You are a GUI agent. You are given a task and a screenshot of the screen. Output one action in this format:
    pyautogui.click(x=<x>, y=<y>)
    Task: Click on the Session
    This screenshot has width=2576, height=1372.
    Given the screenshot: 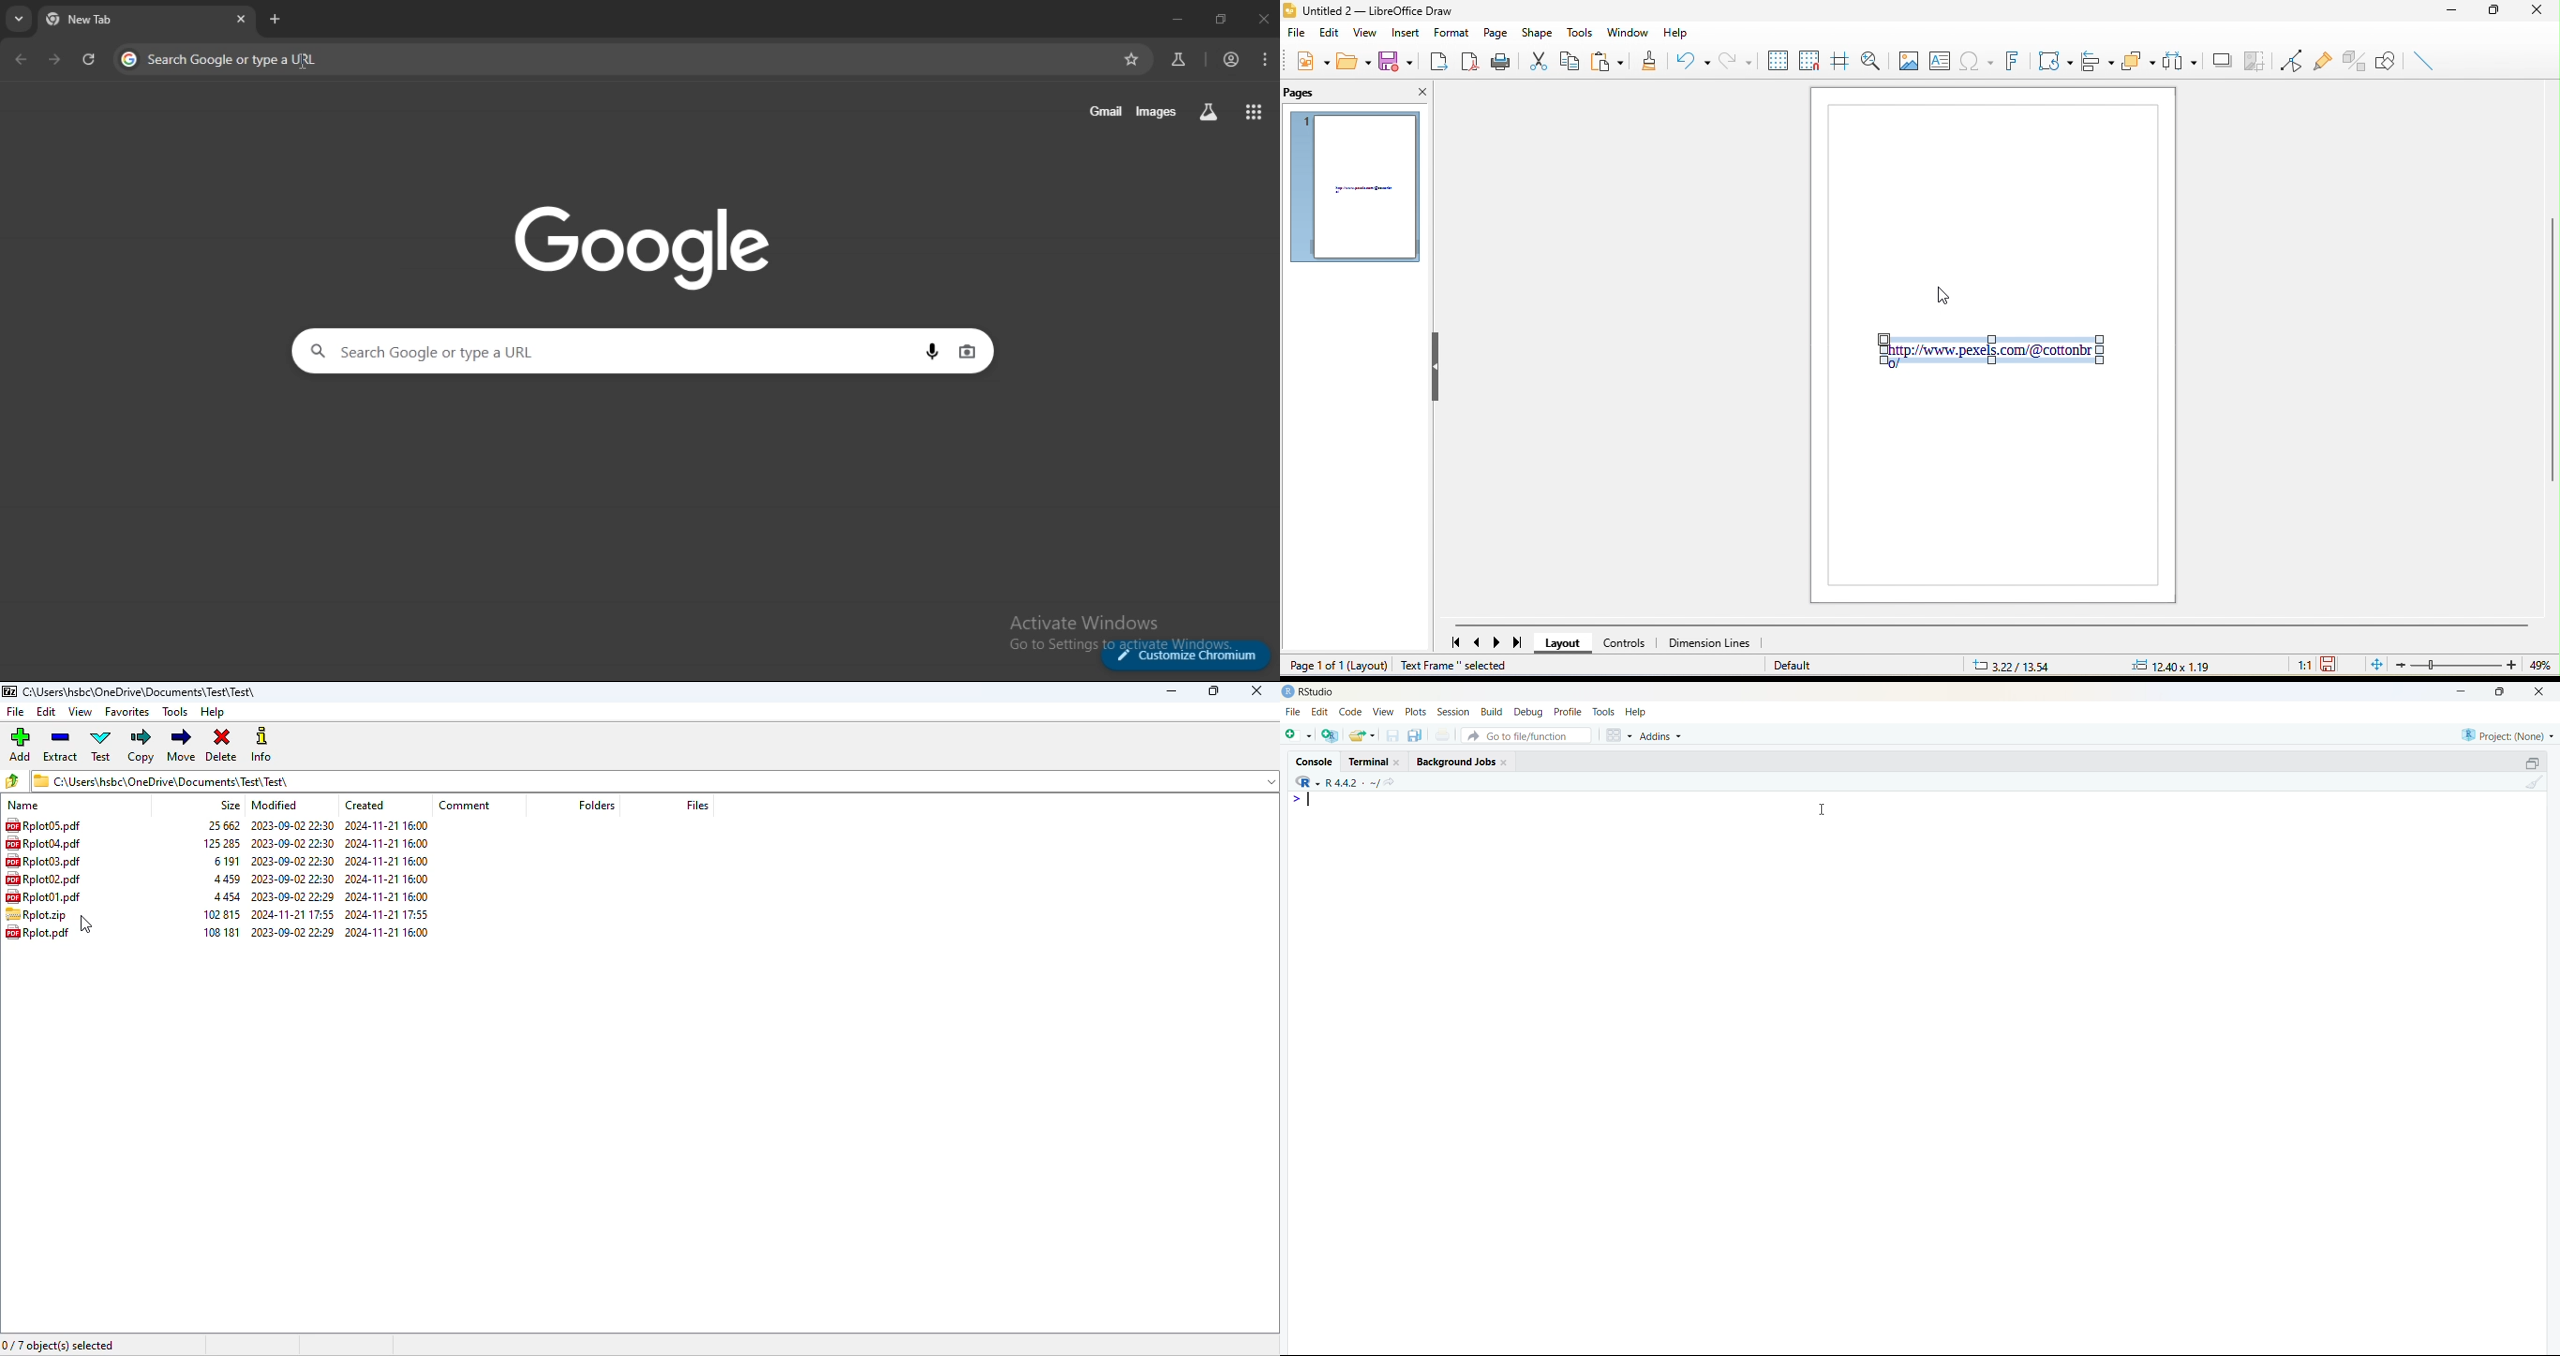 What is the action you would take?
    pyautogui.click(x=1453, y=712)
    